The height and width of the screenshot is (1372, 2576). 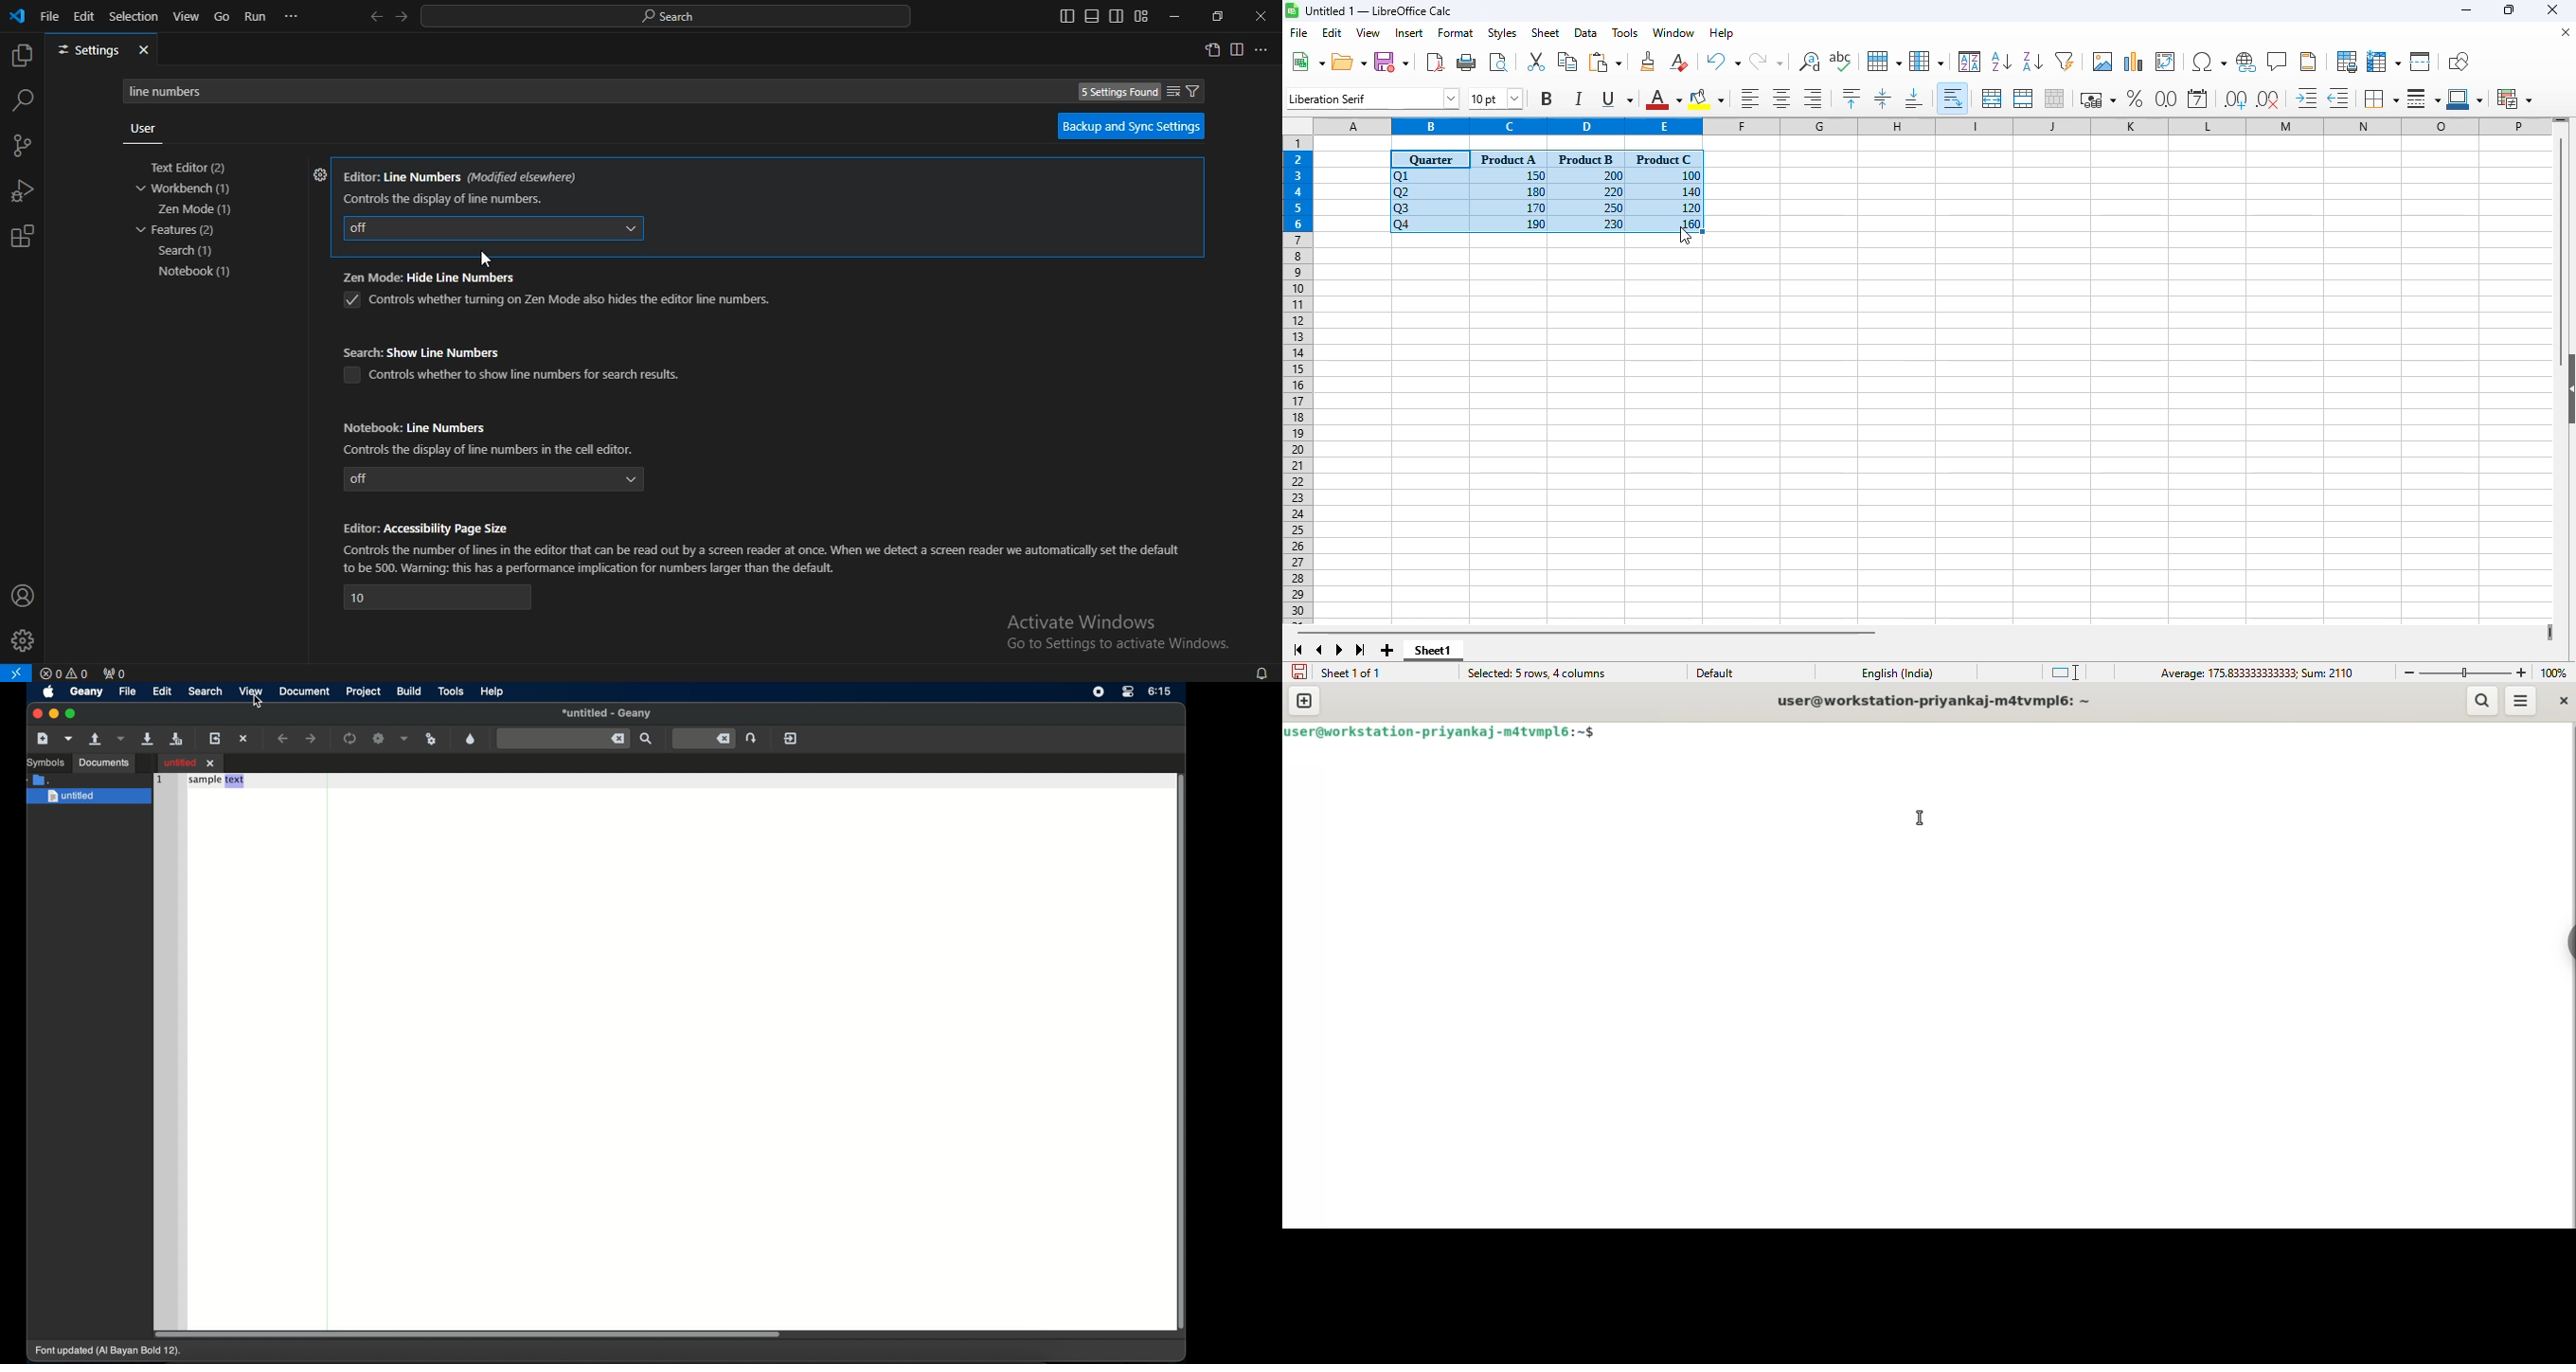 What do you see at coordinates (147, 738) in the screenshot?
I see `save the current file` at bounding box center [147, 738].